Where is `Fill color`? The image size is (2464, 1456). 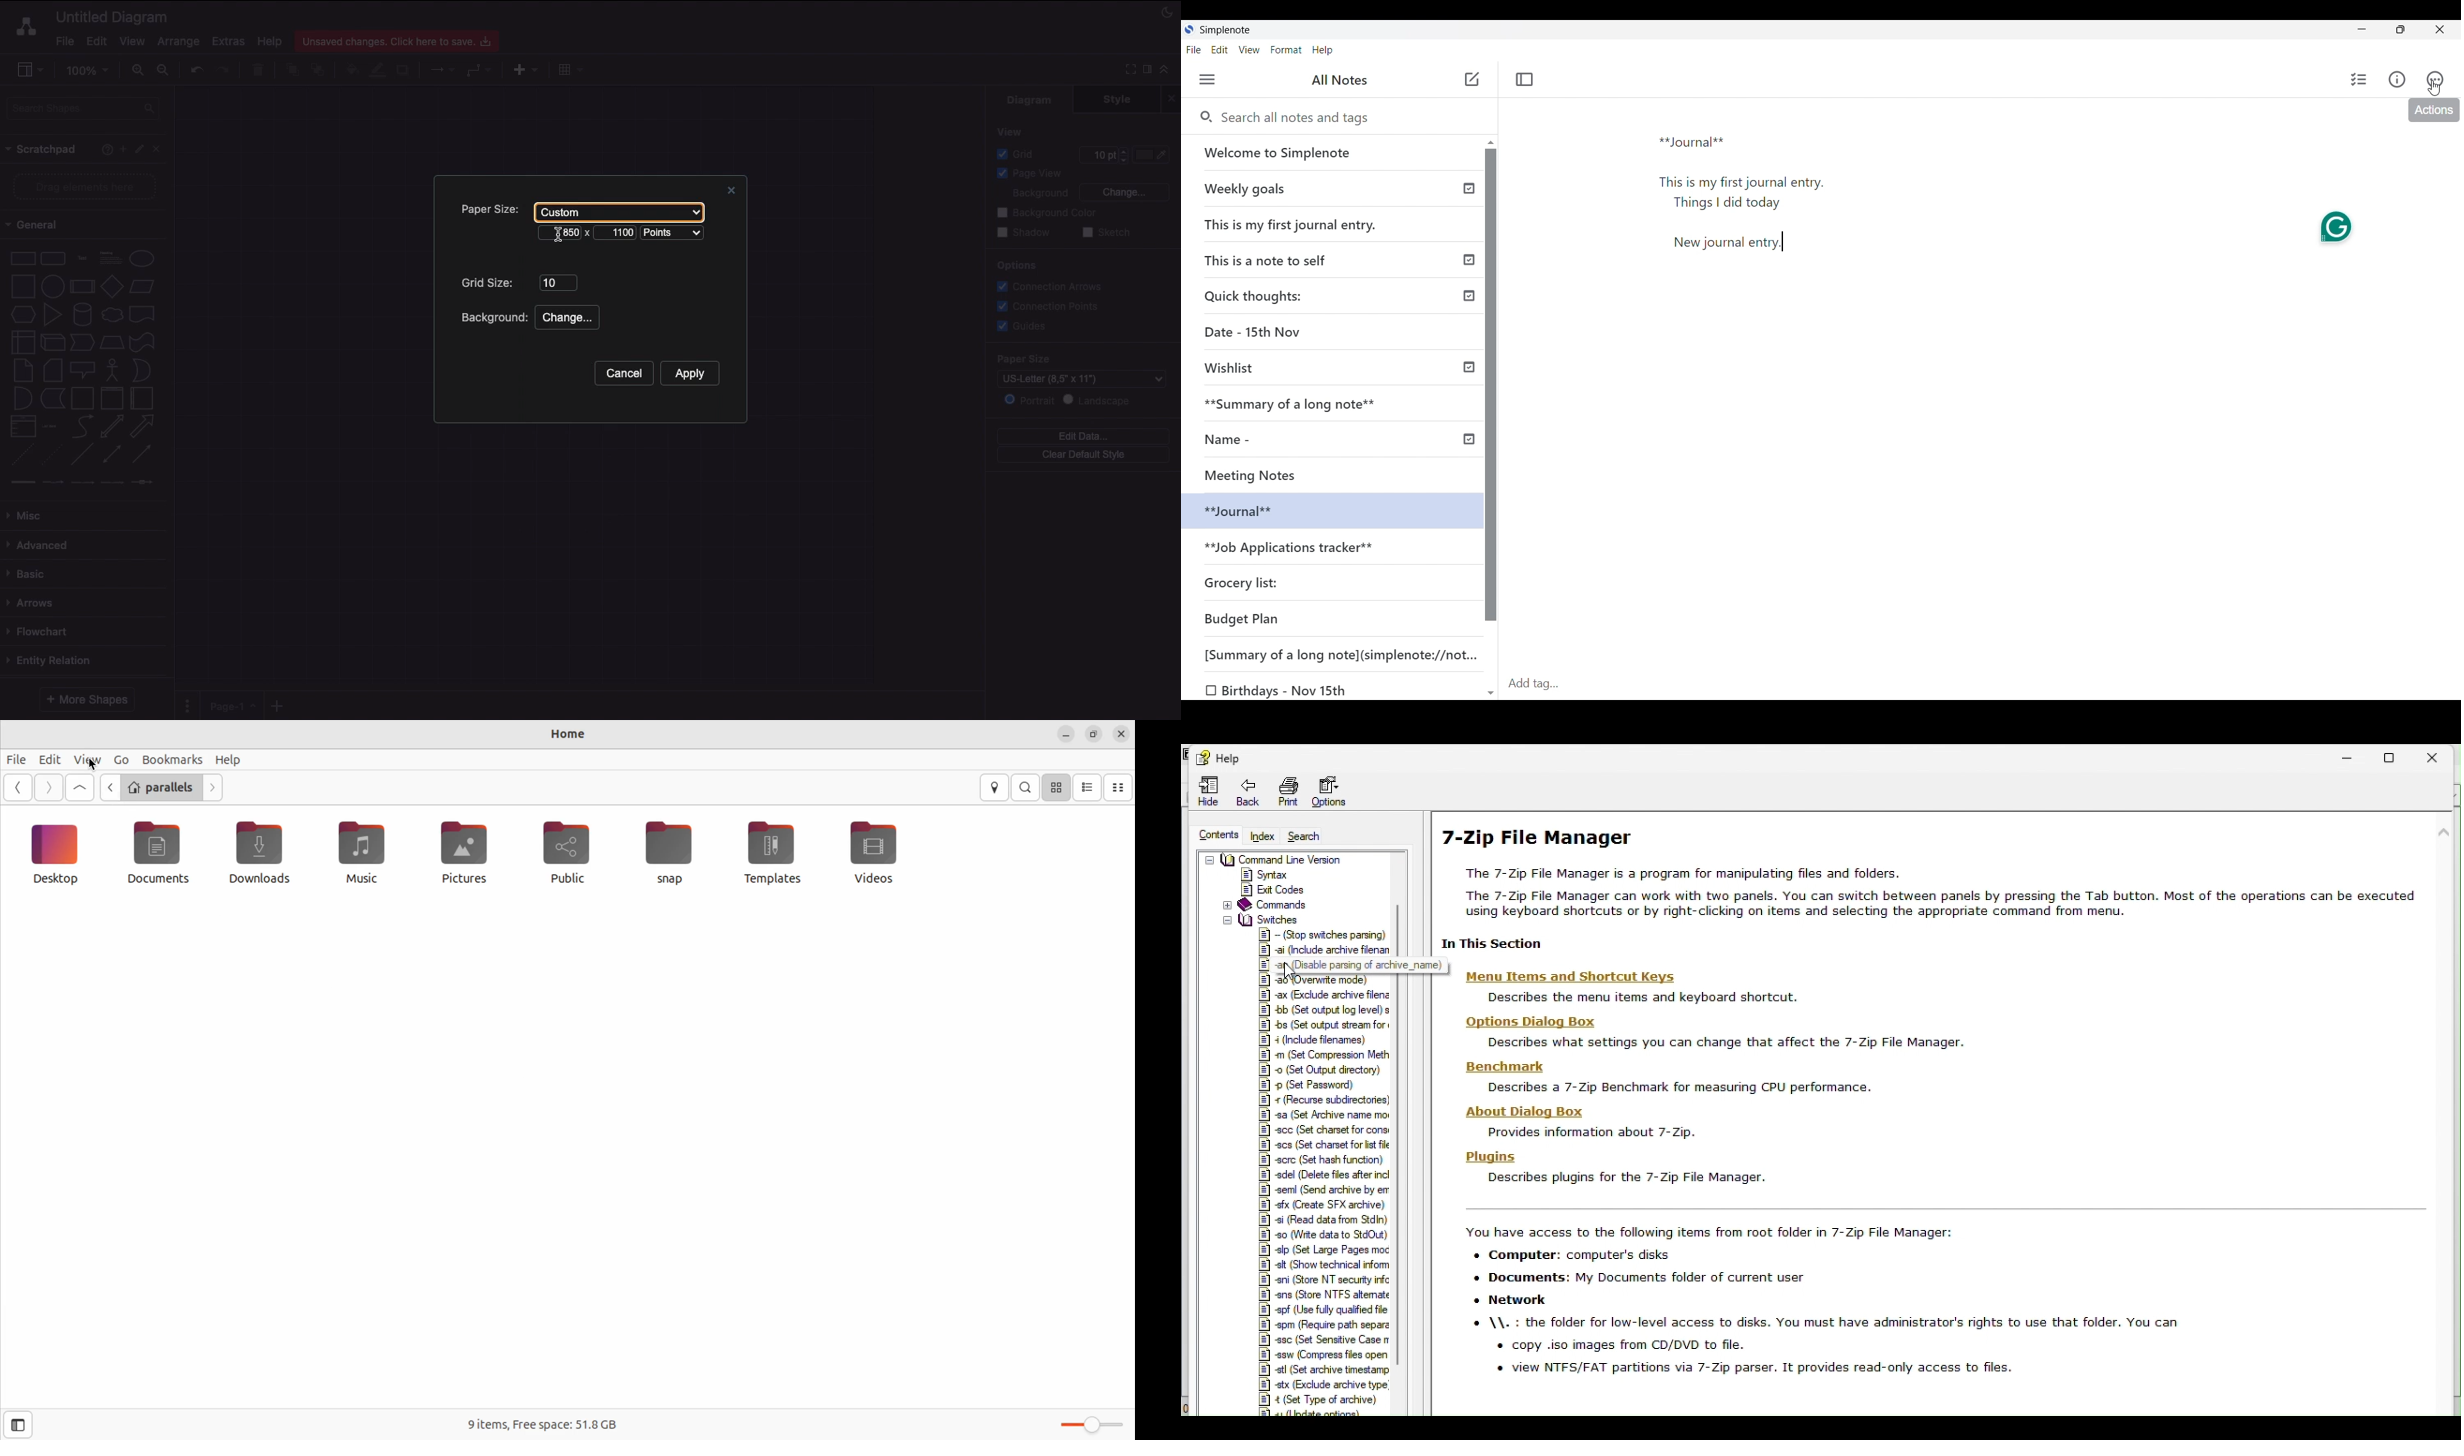 Fill color is located at coordinates (351, 72).